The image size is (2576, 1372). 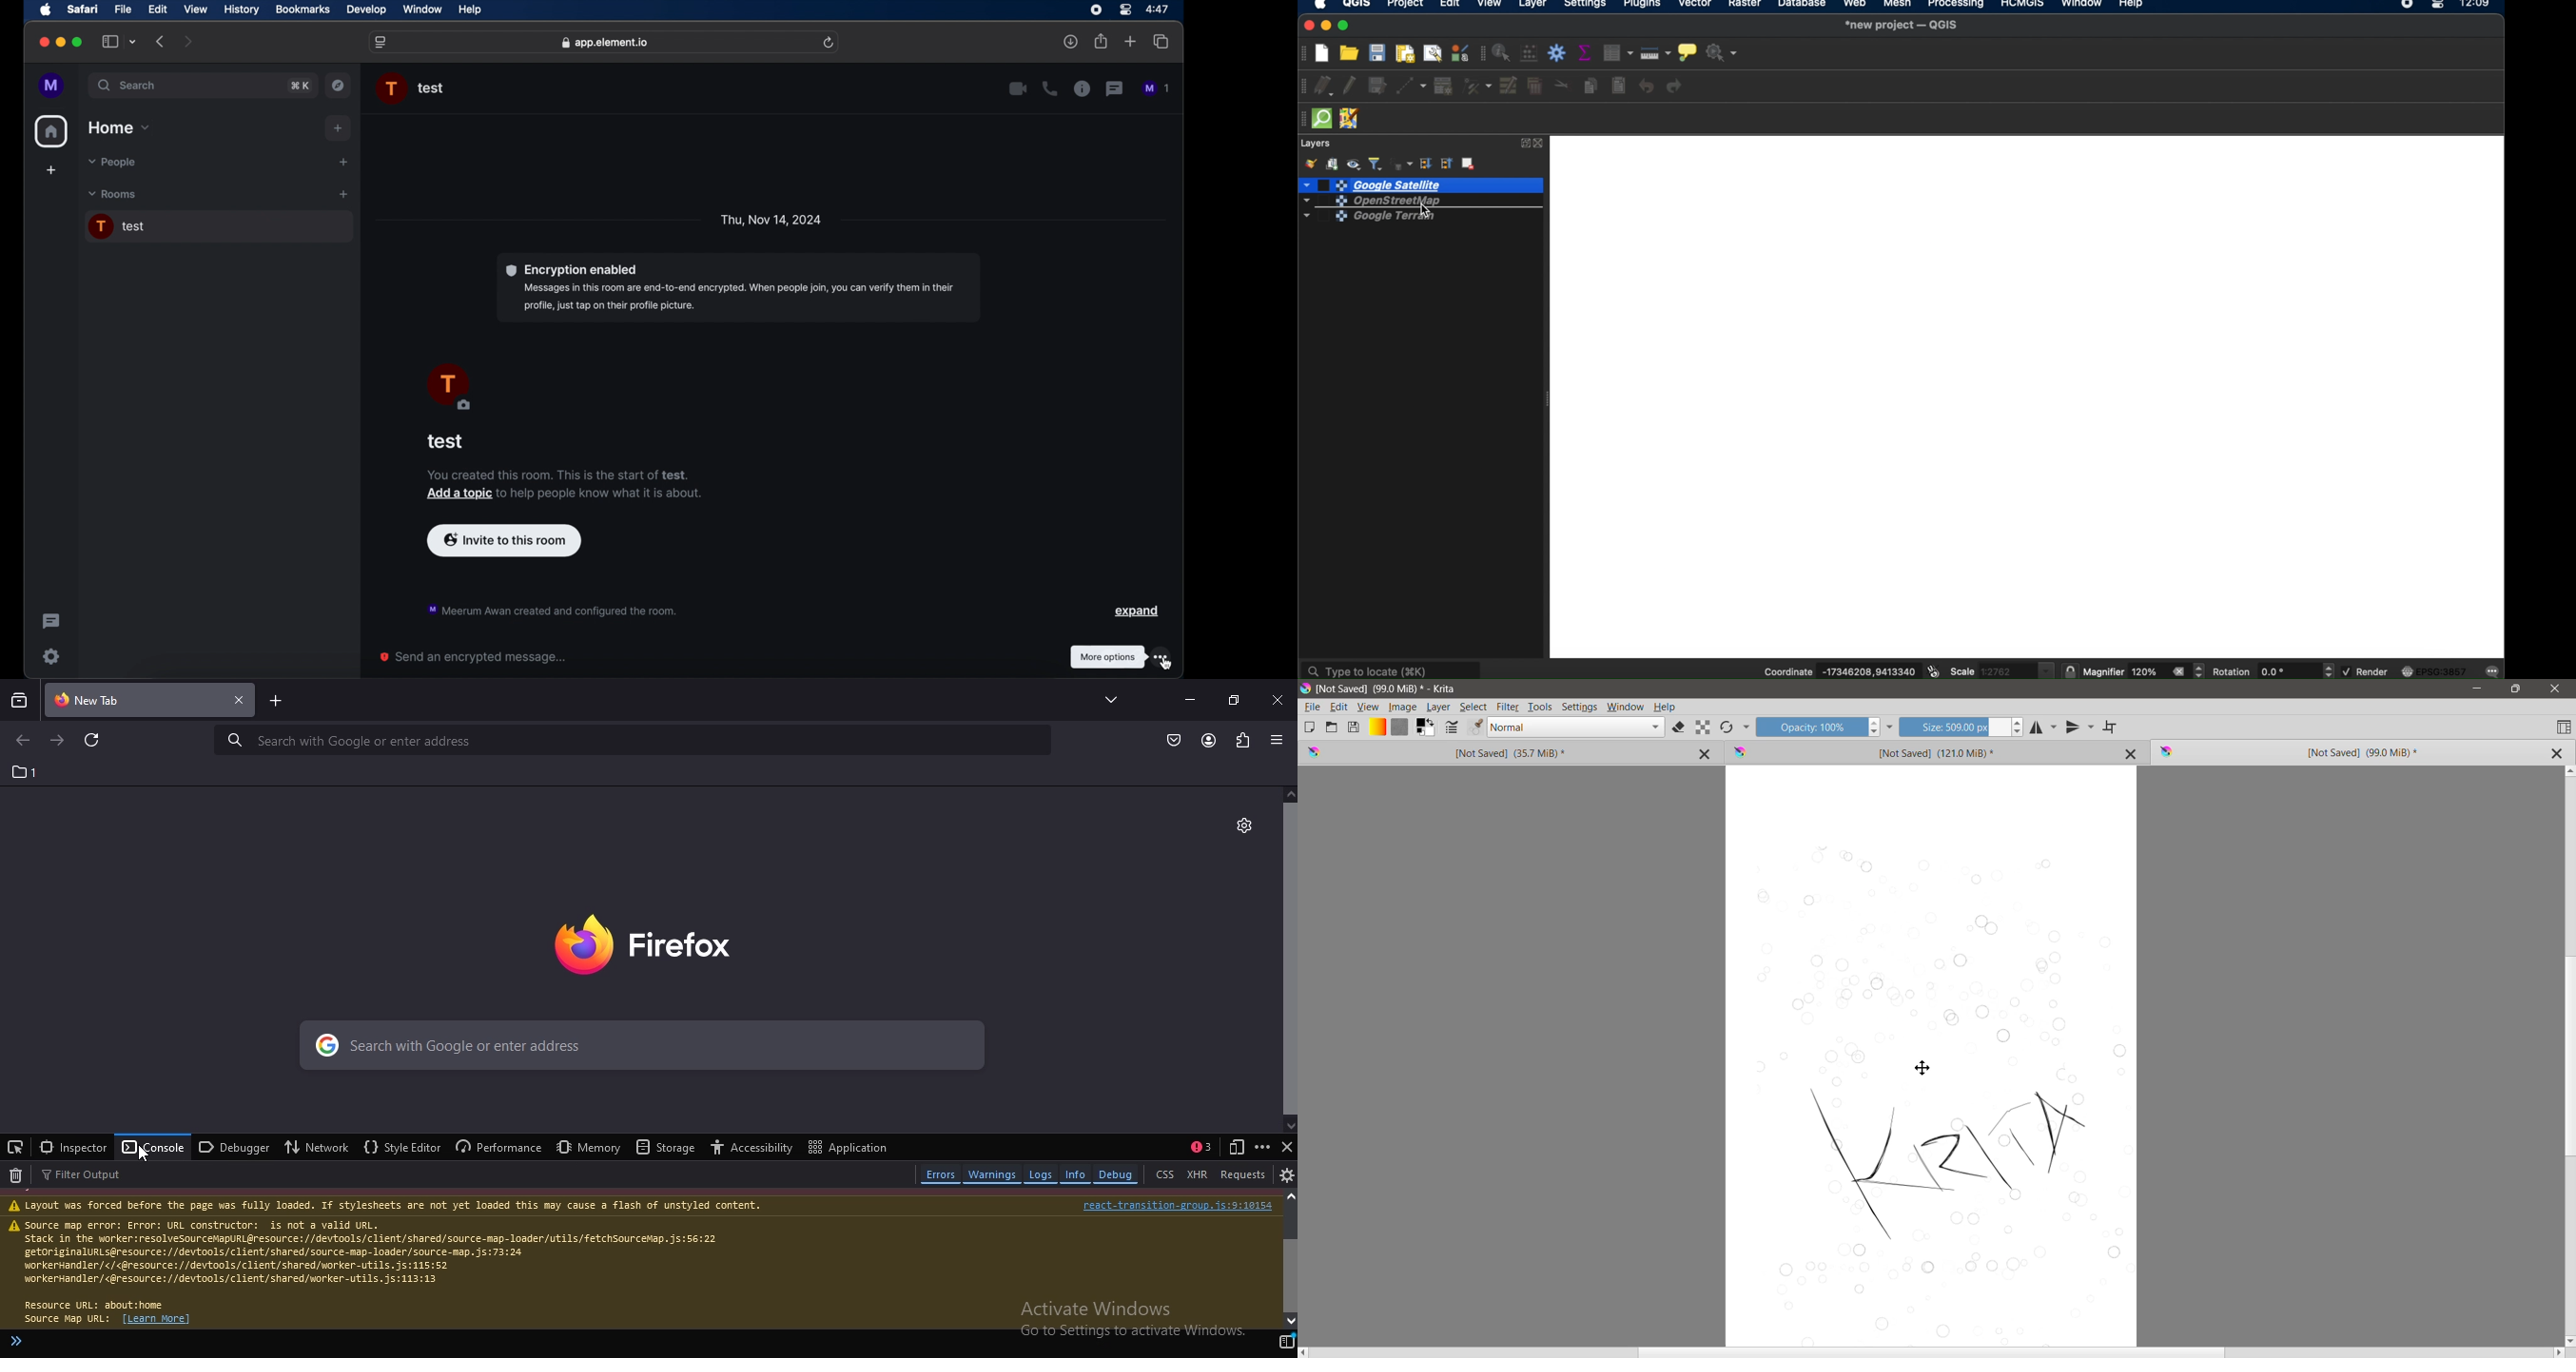 I want to click on memory, so click(x=589, y=1146).